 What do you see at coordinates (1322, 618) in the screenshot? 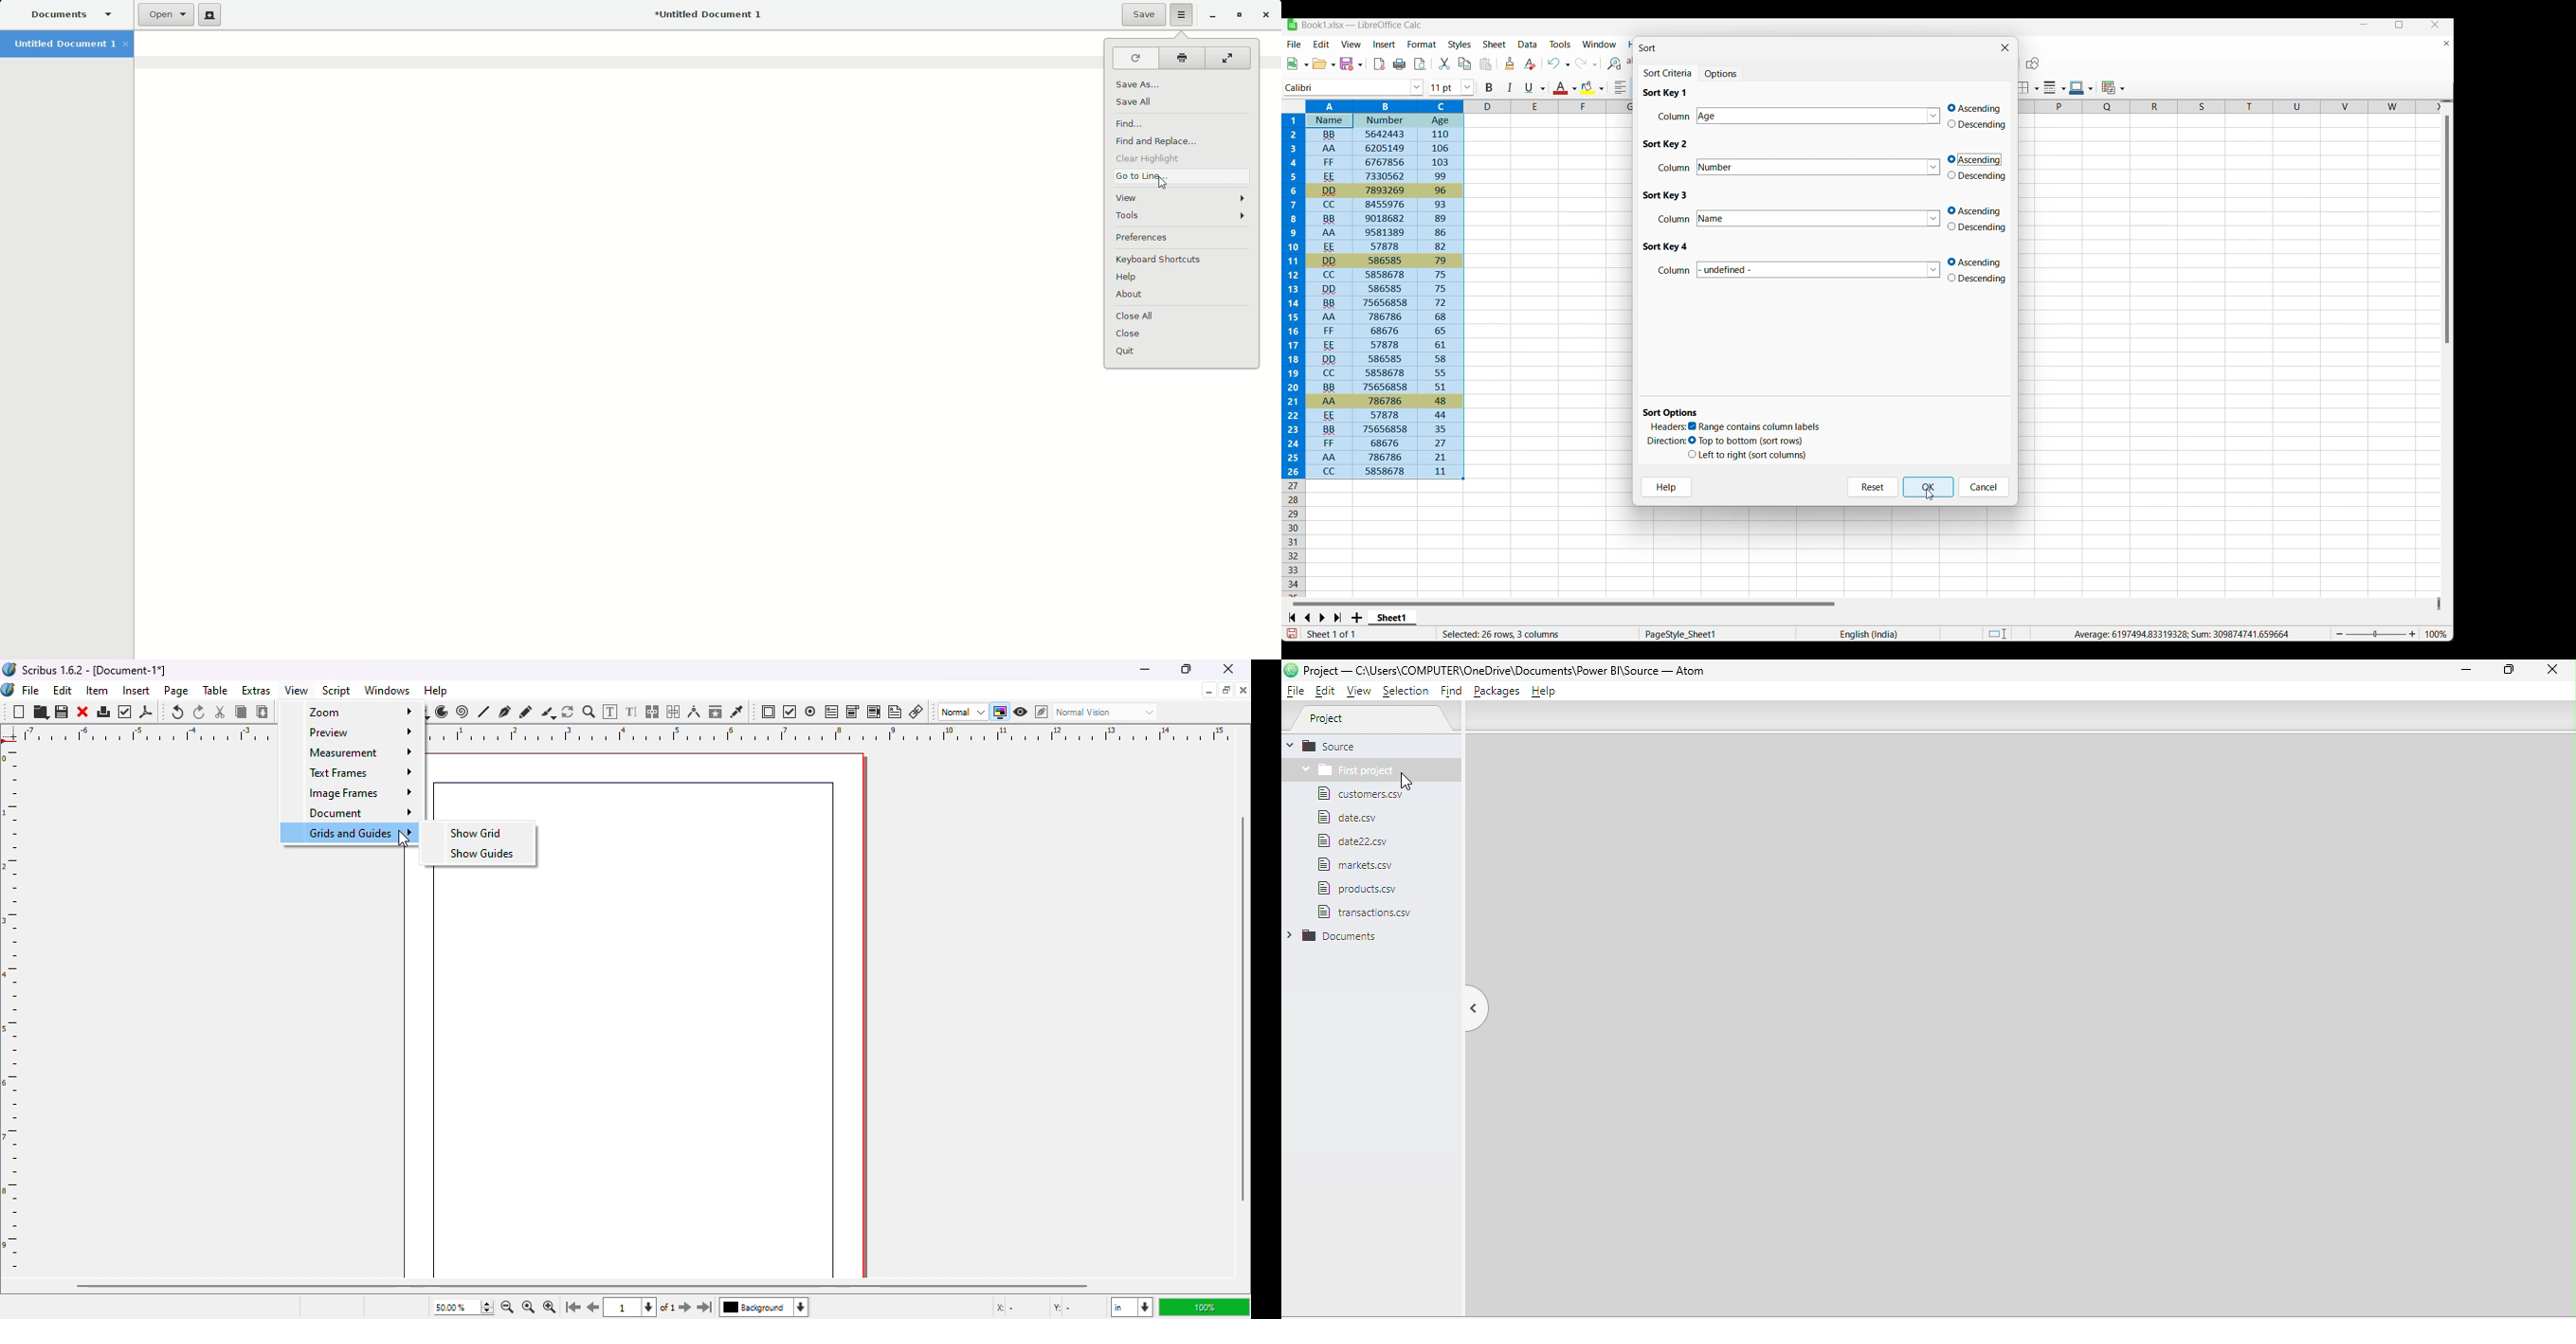
I see `Go to next sheet` at bounding box center [1322, 618].